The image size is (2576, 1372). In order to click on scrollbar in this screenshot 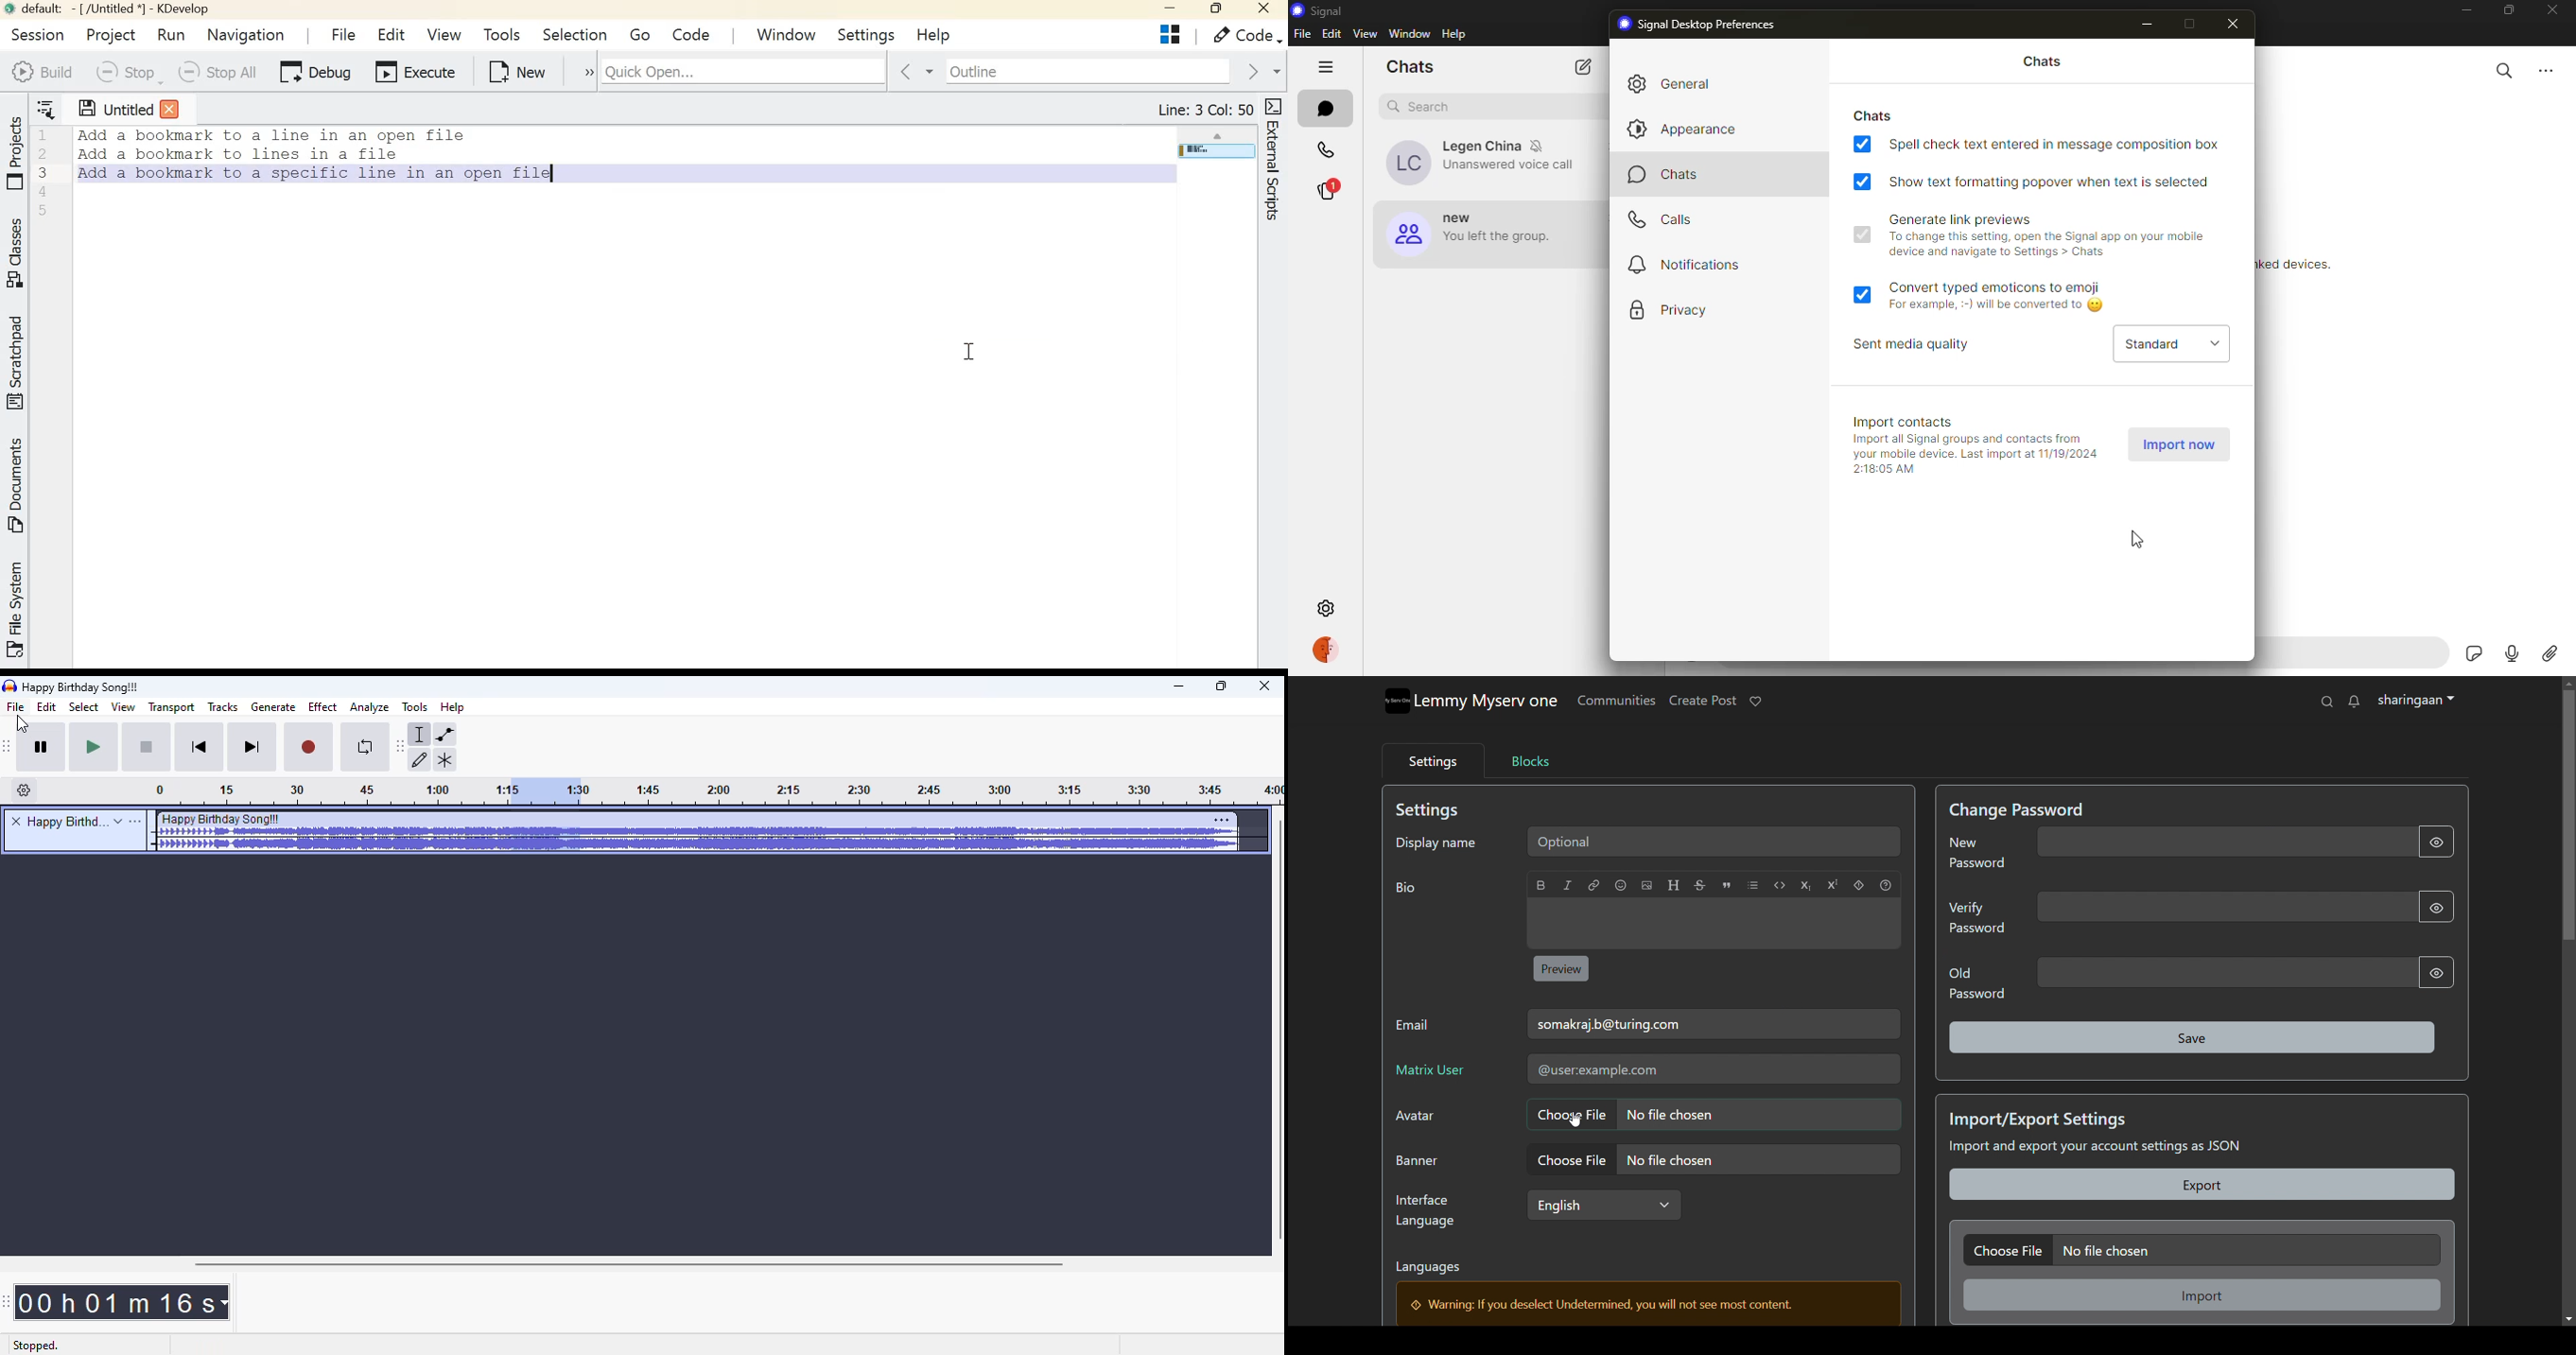, I will do `click(2569, 998)`.